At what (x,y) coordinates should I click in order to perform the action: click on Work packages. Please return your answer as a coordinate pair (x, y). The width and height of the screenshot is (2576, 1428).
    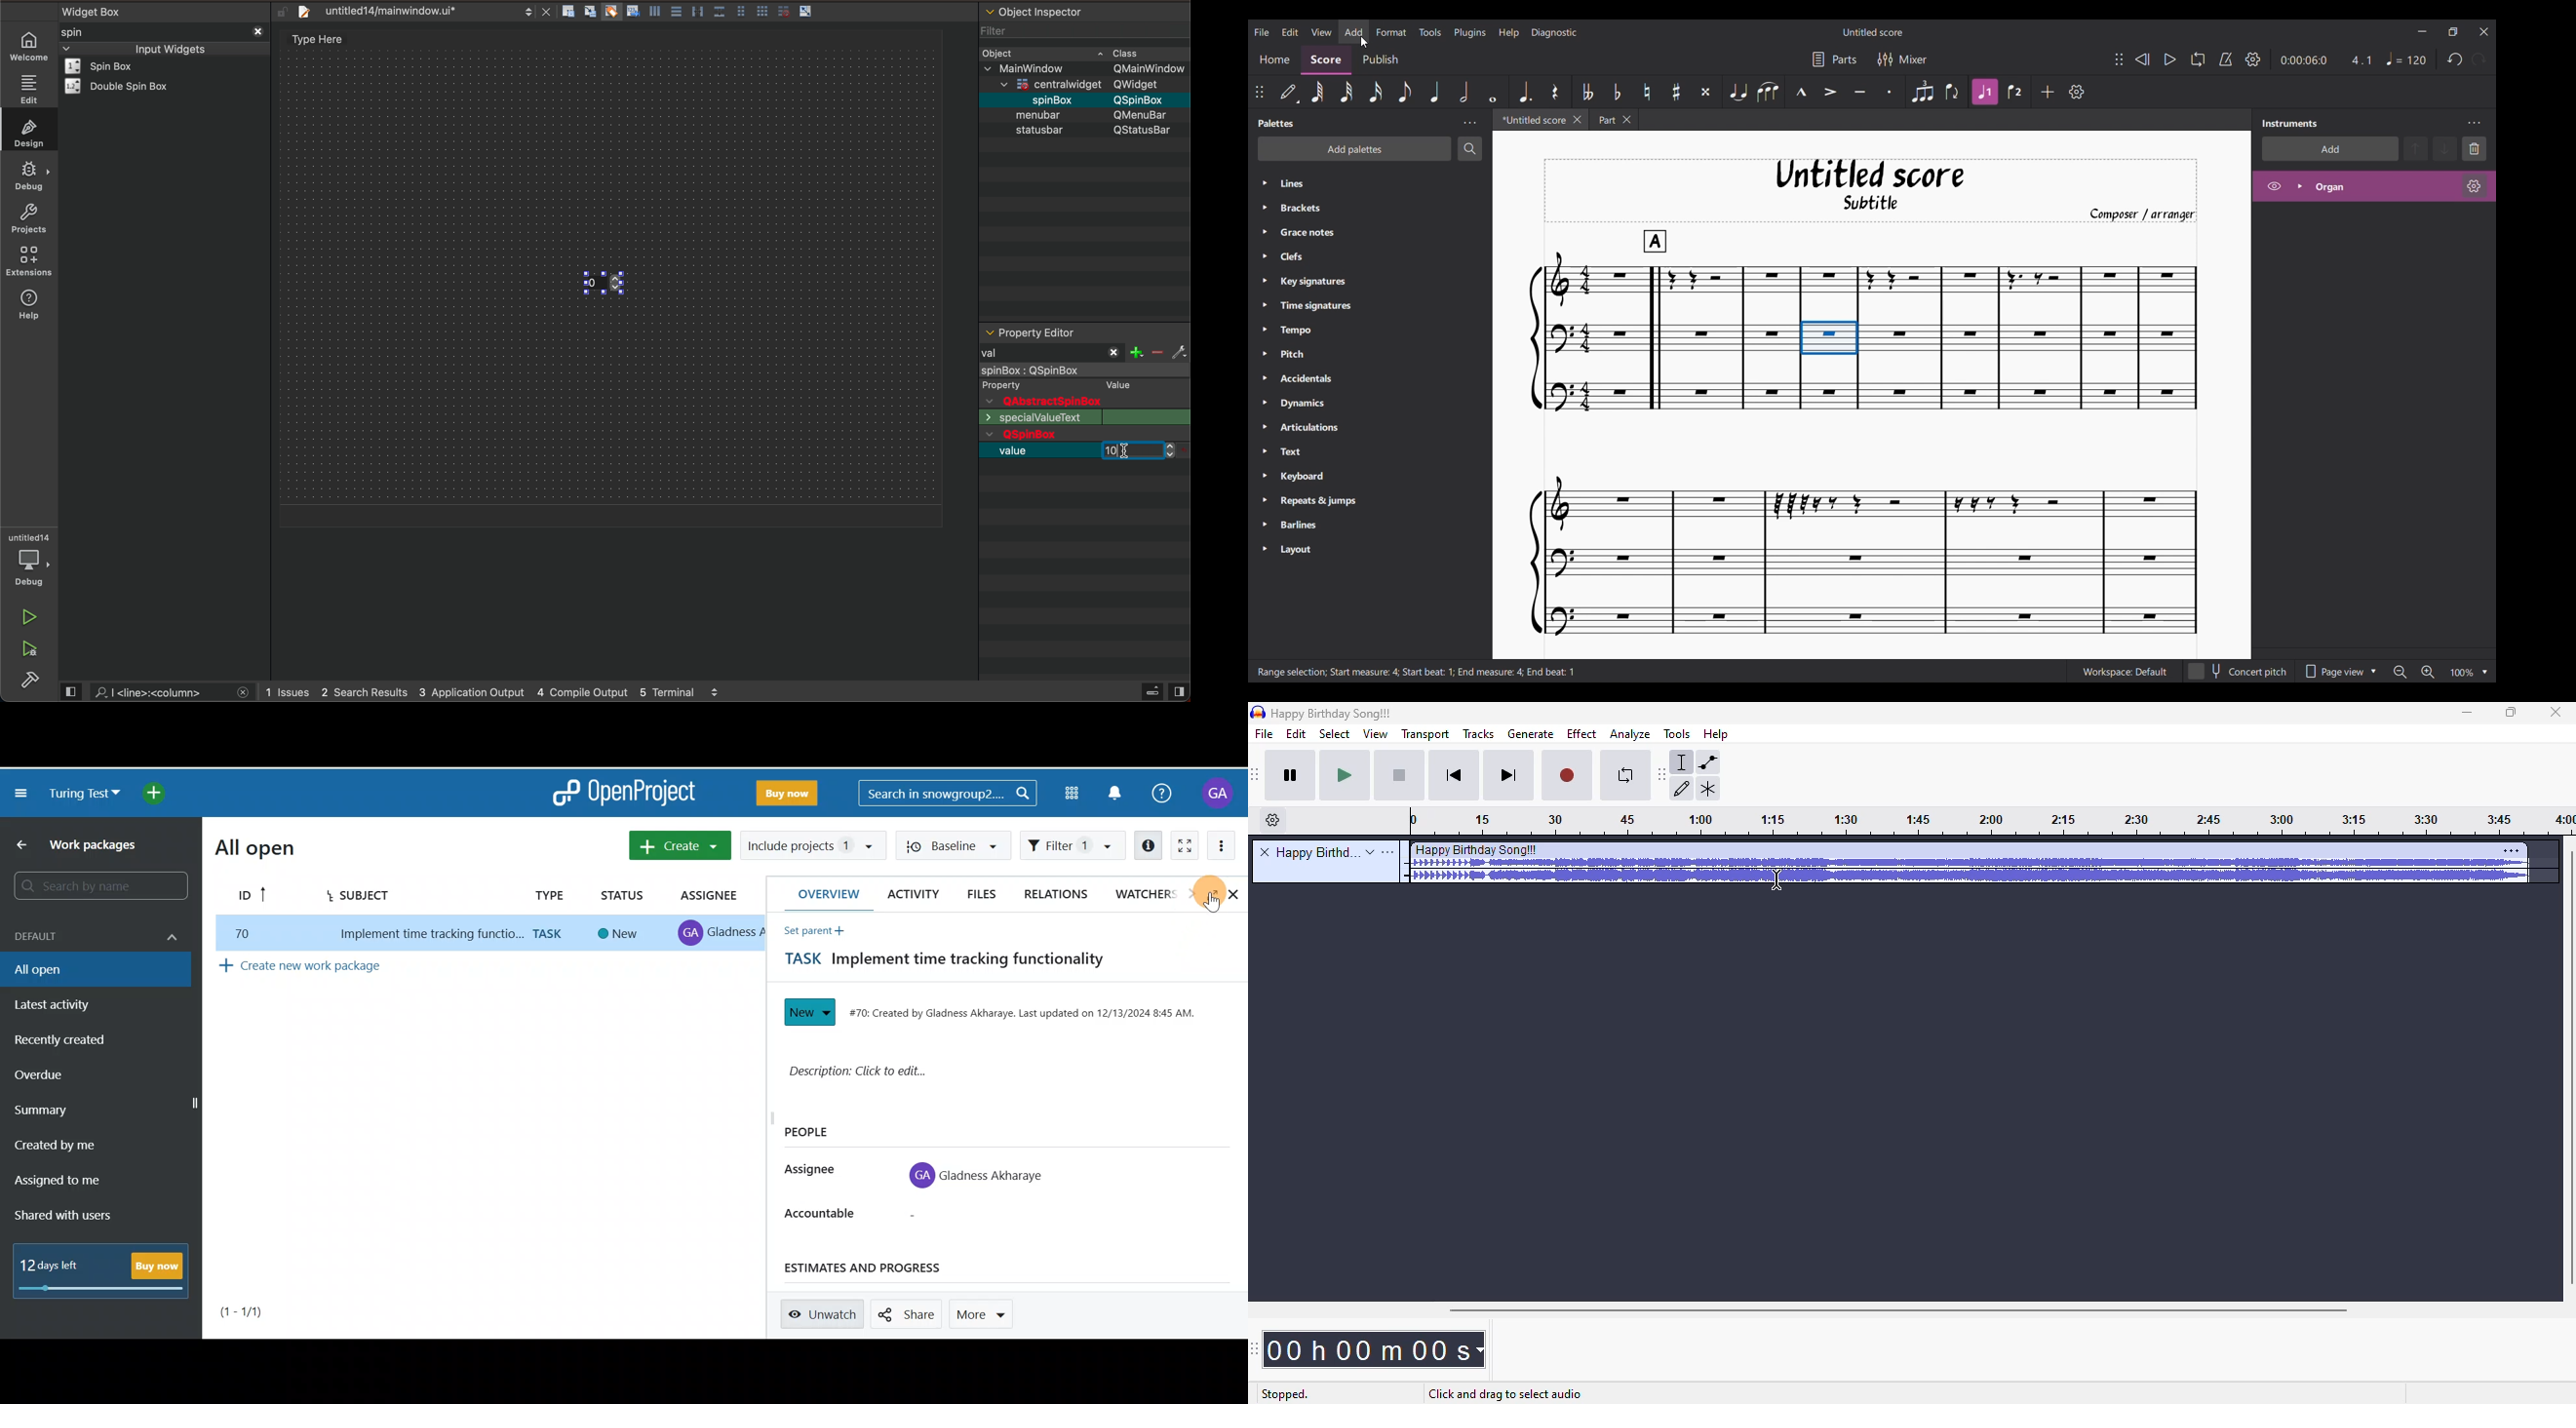
    Looking at the image, I should click on (99, 848).